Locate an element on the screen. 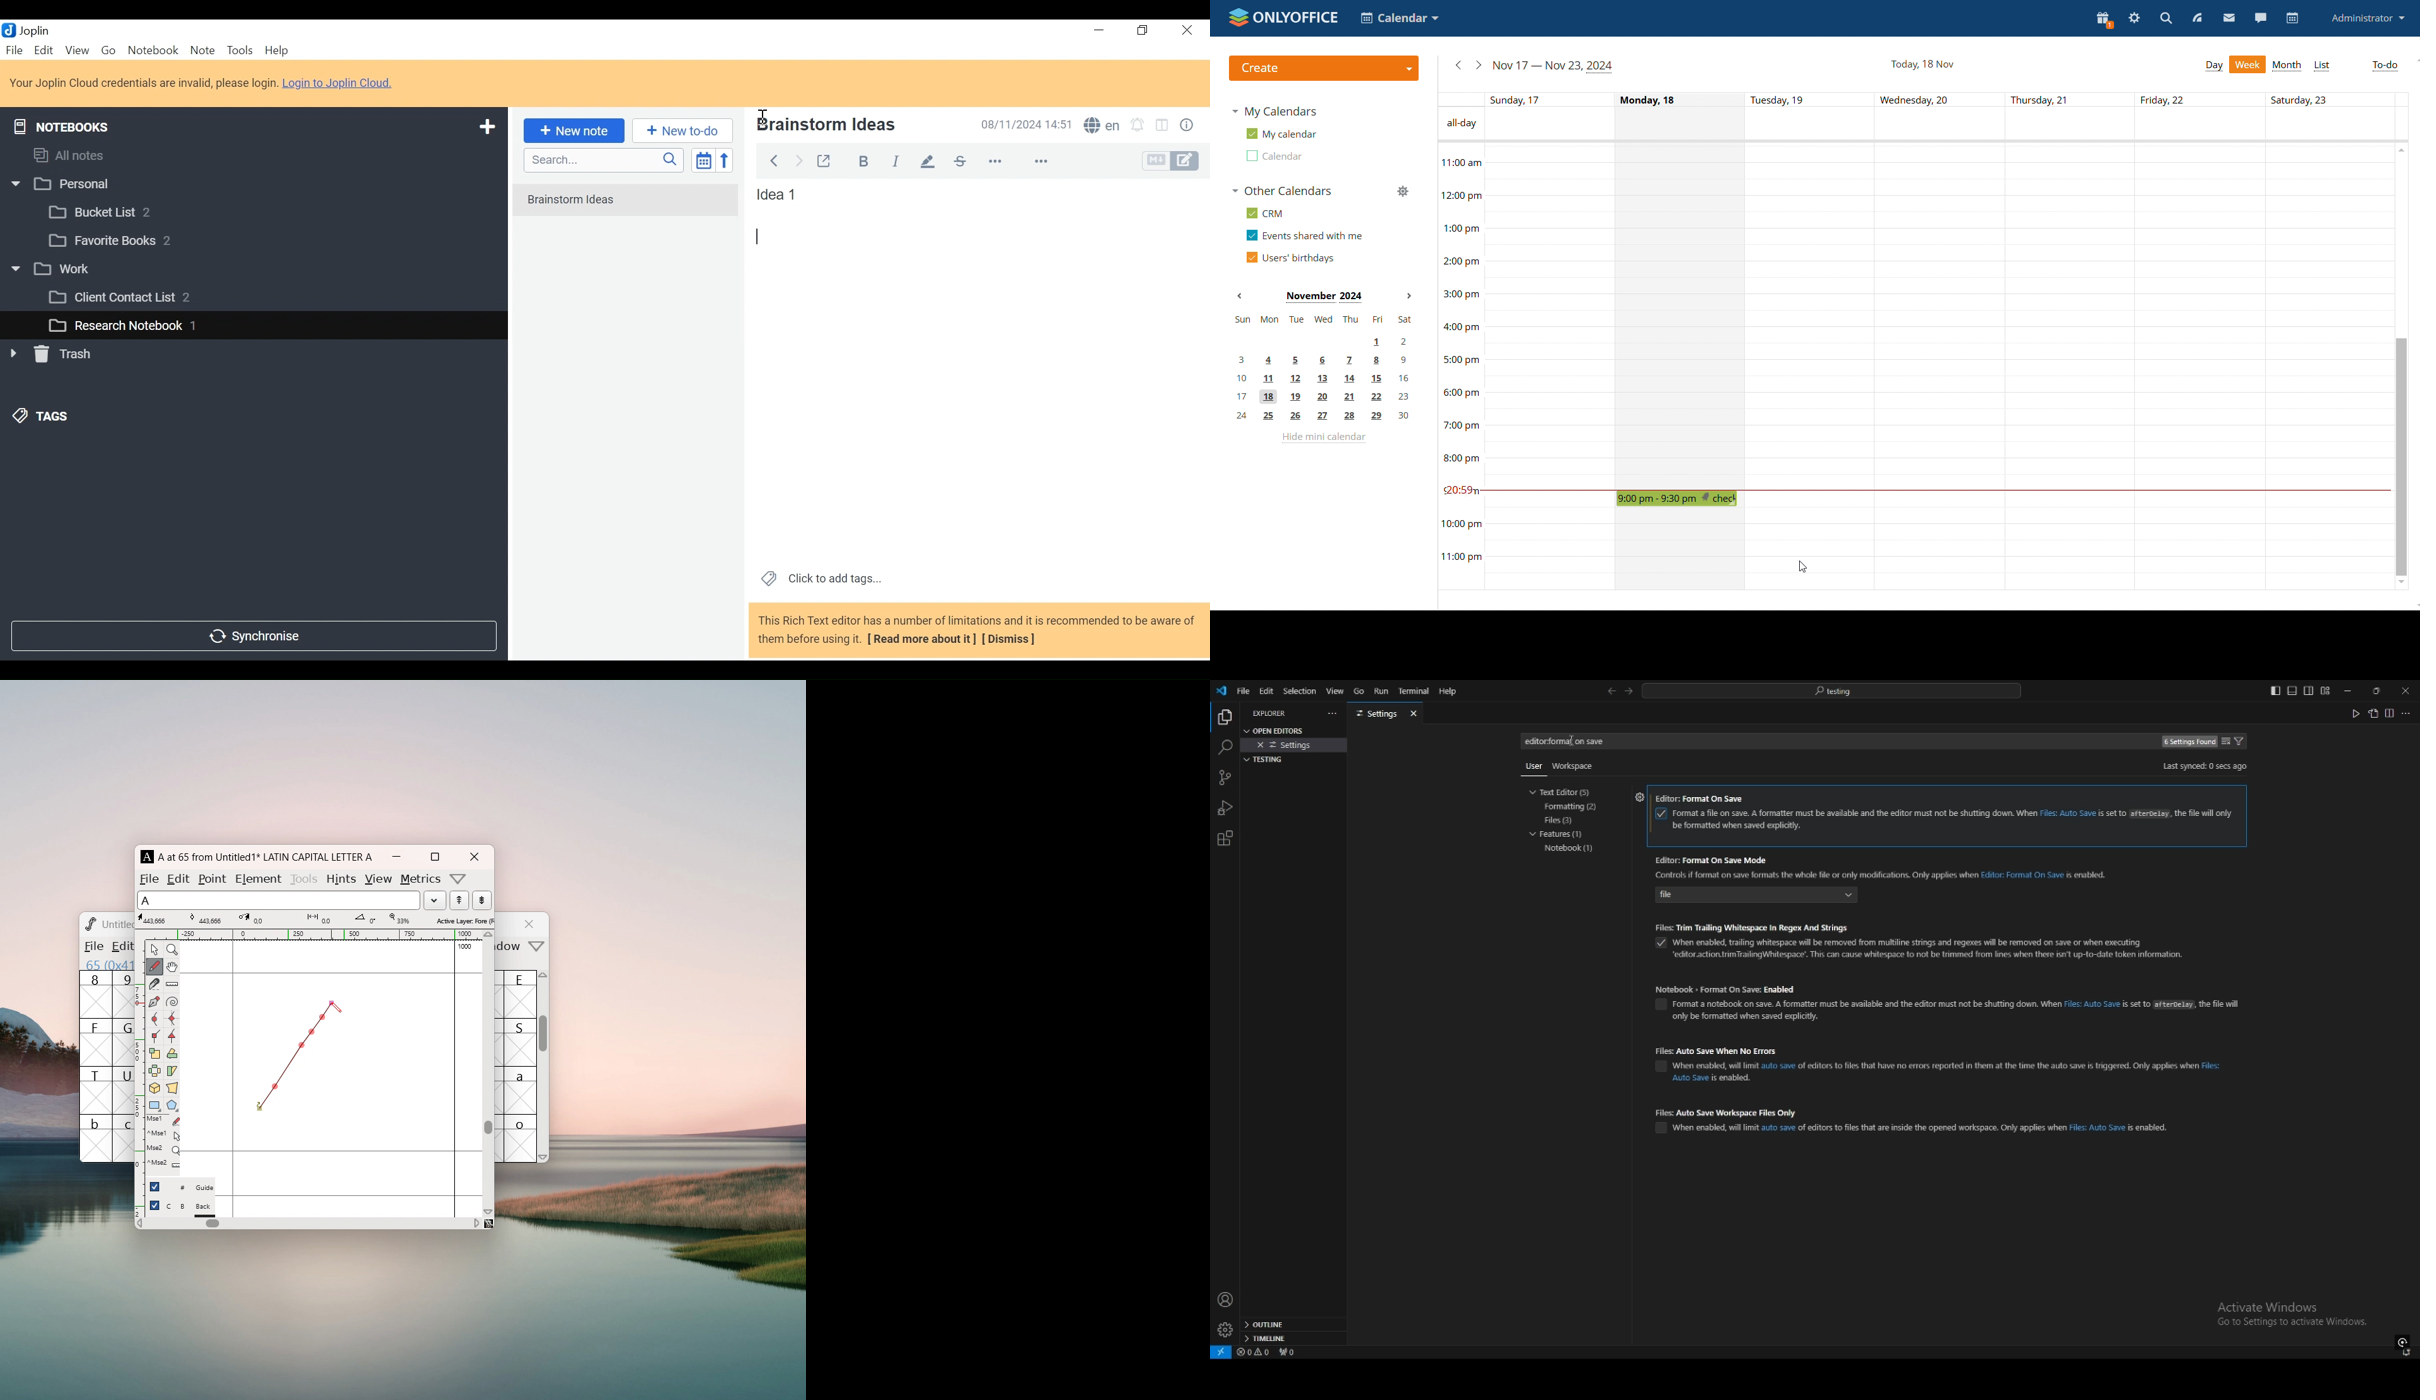  ^Mse2 is located at coordinates (164, 1134).